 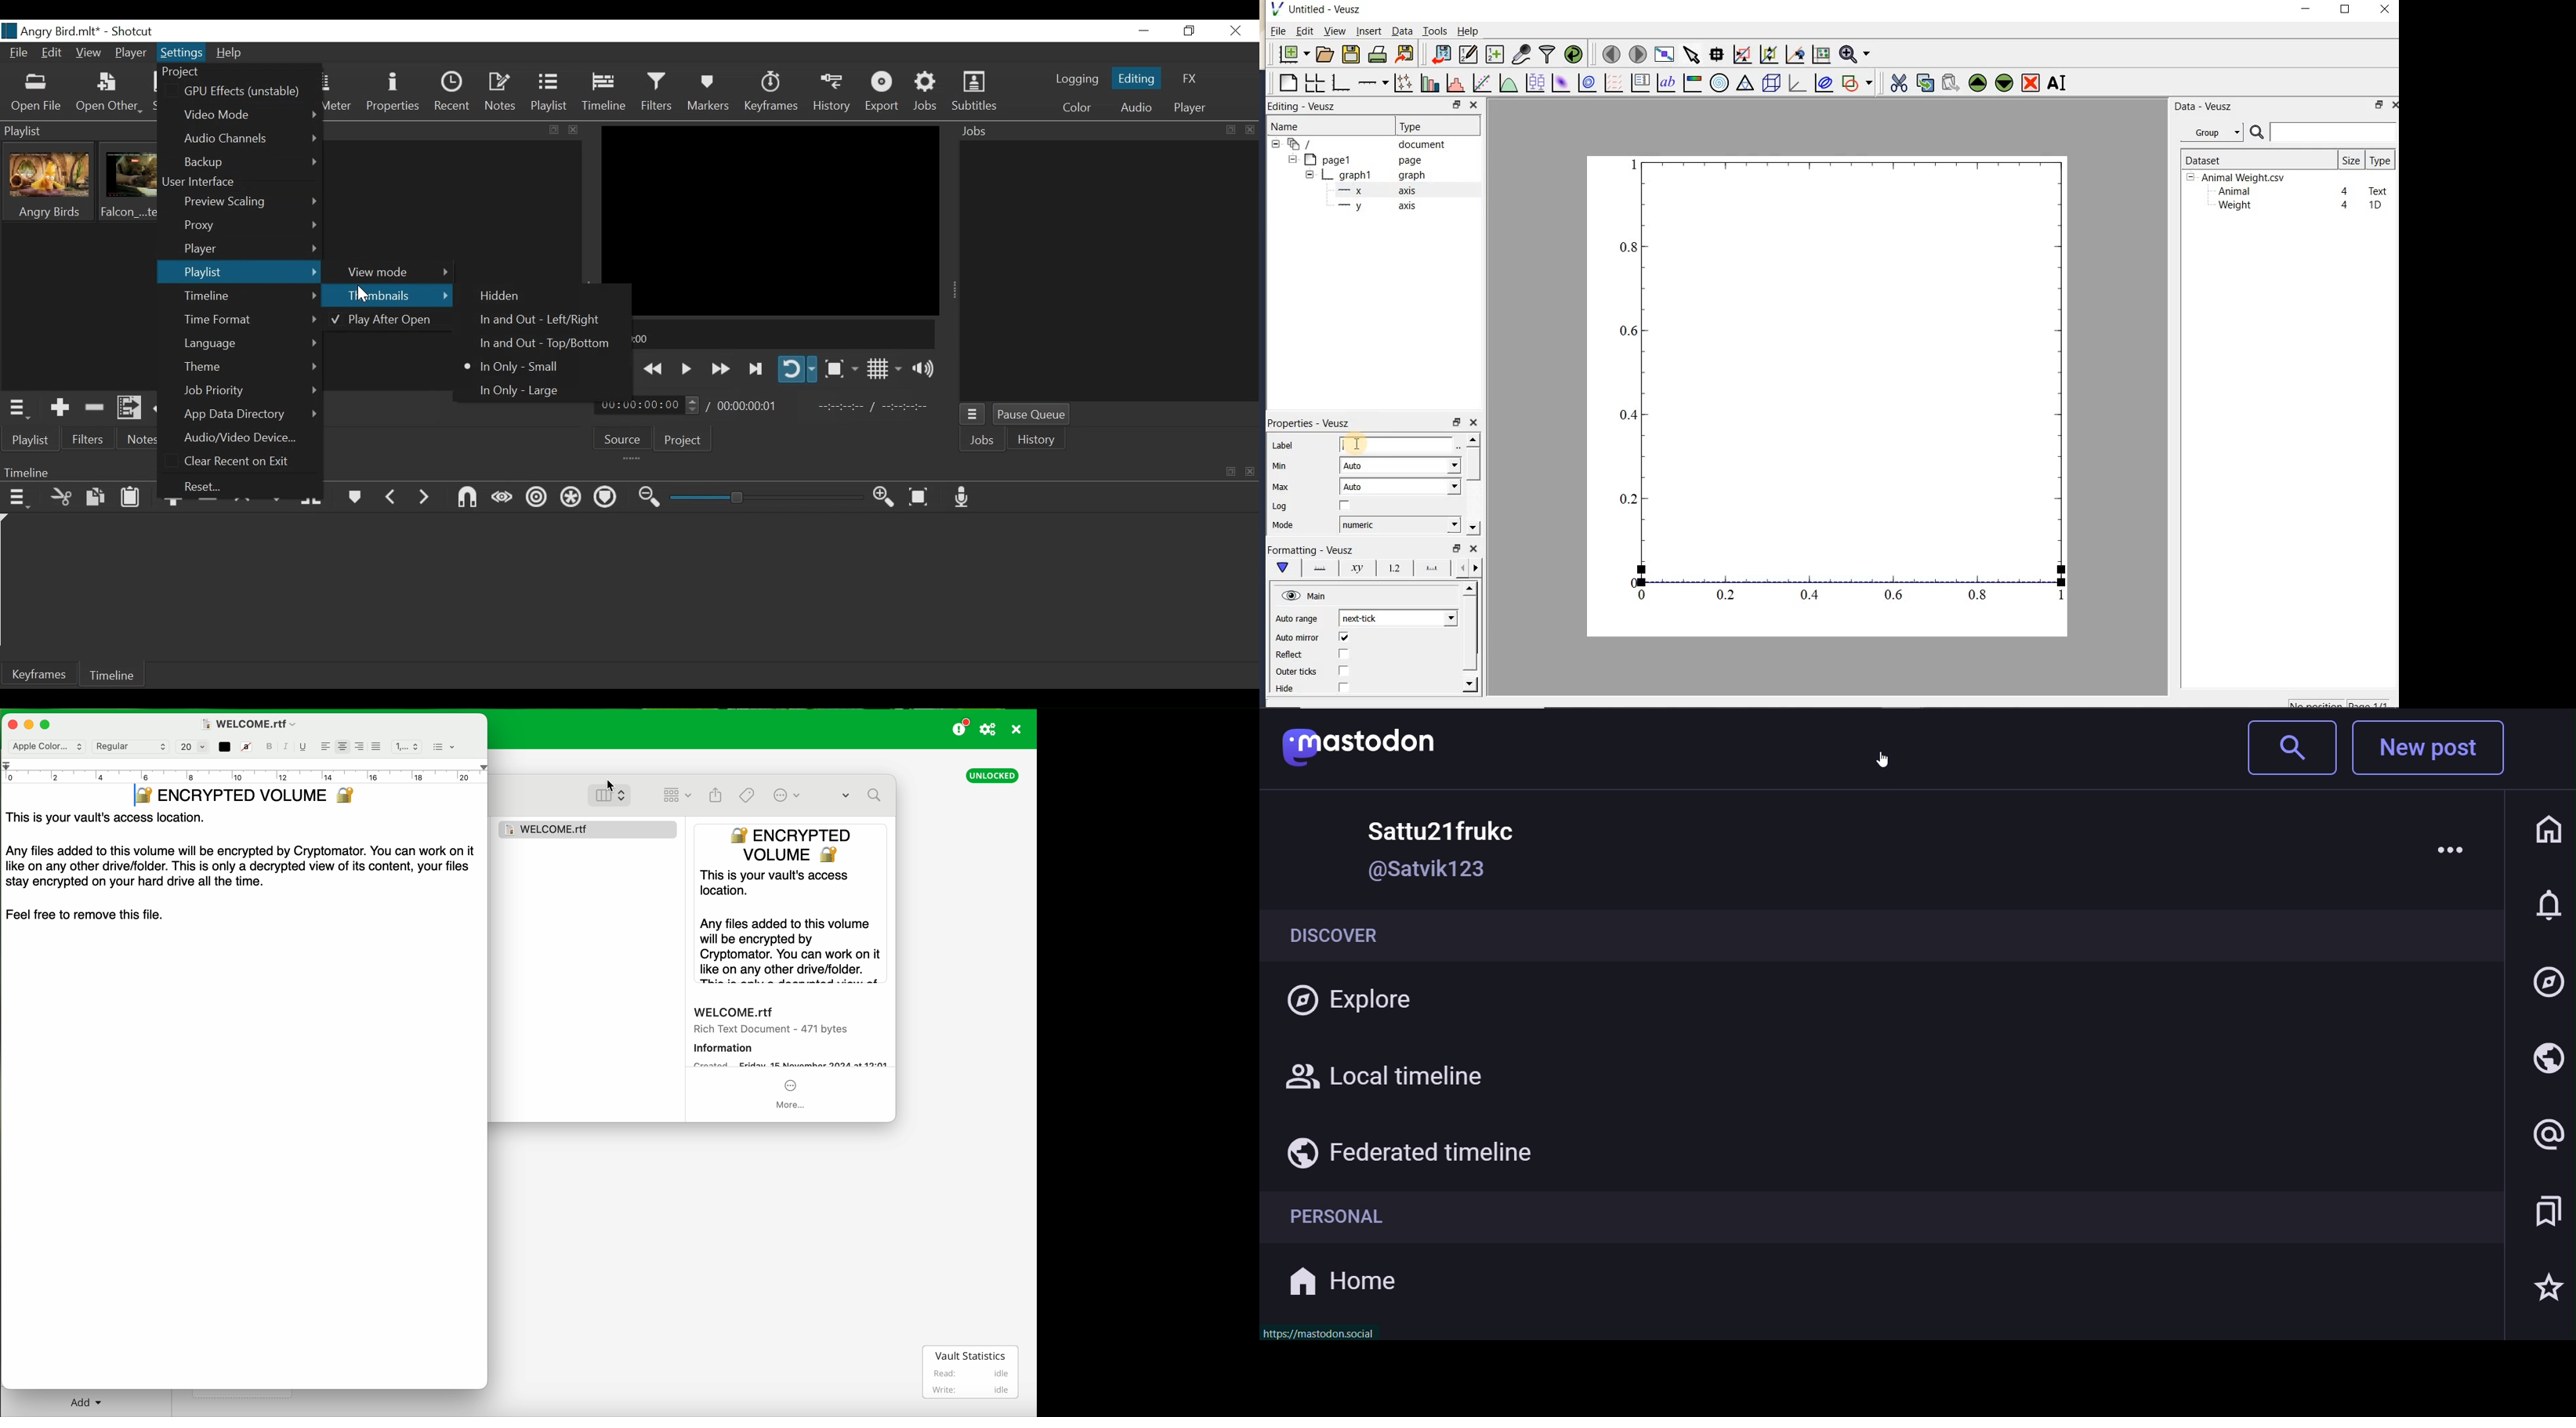 What do you see at coordinates (1310, 550) in the screenshot?
I see `Formatting - Veusz` at bounding box center [1310, 550].